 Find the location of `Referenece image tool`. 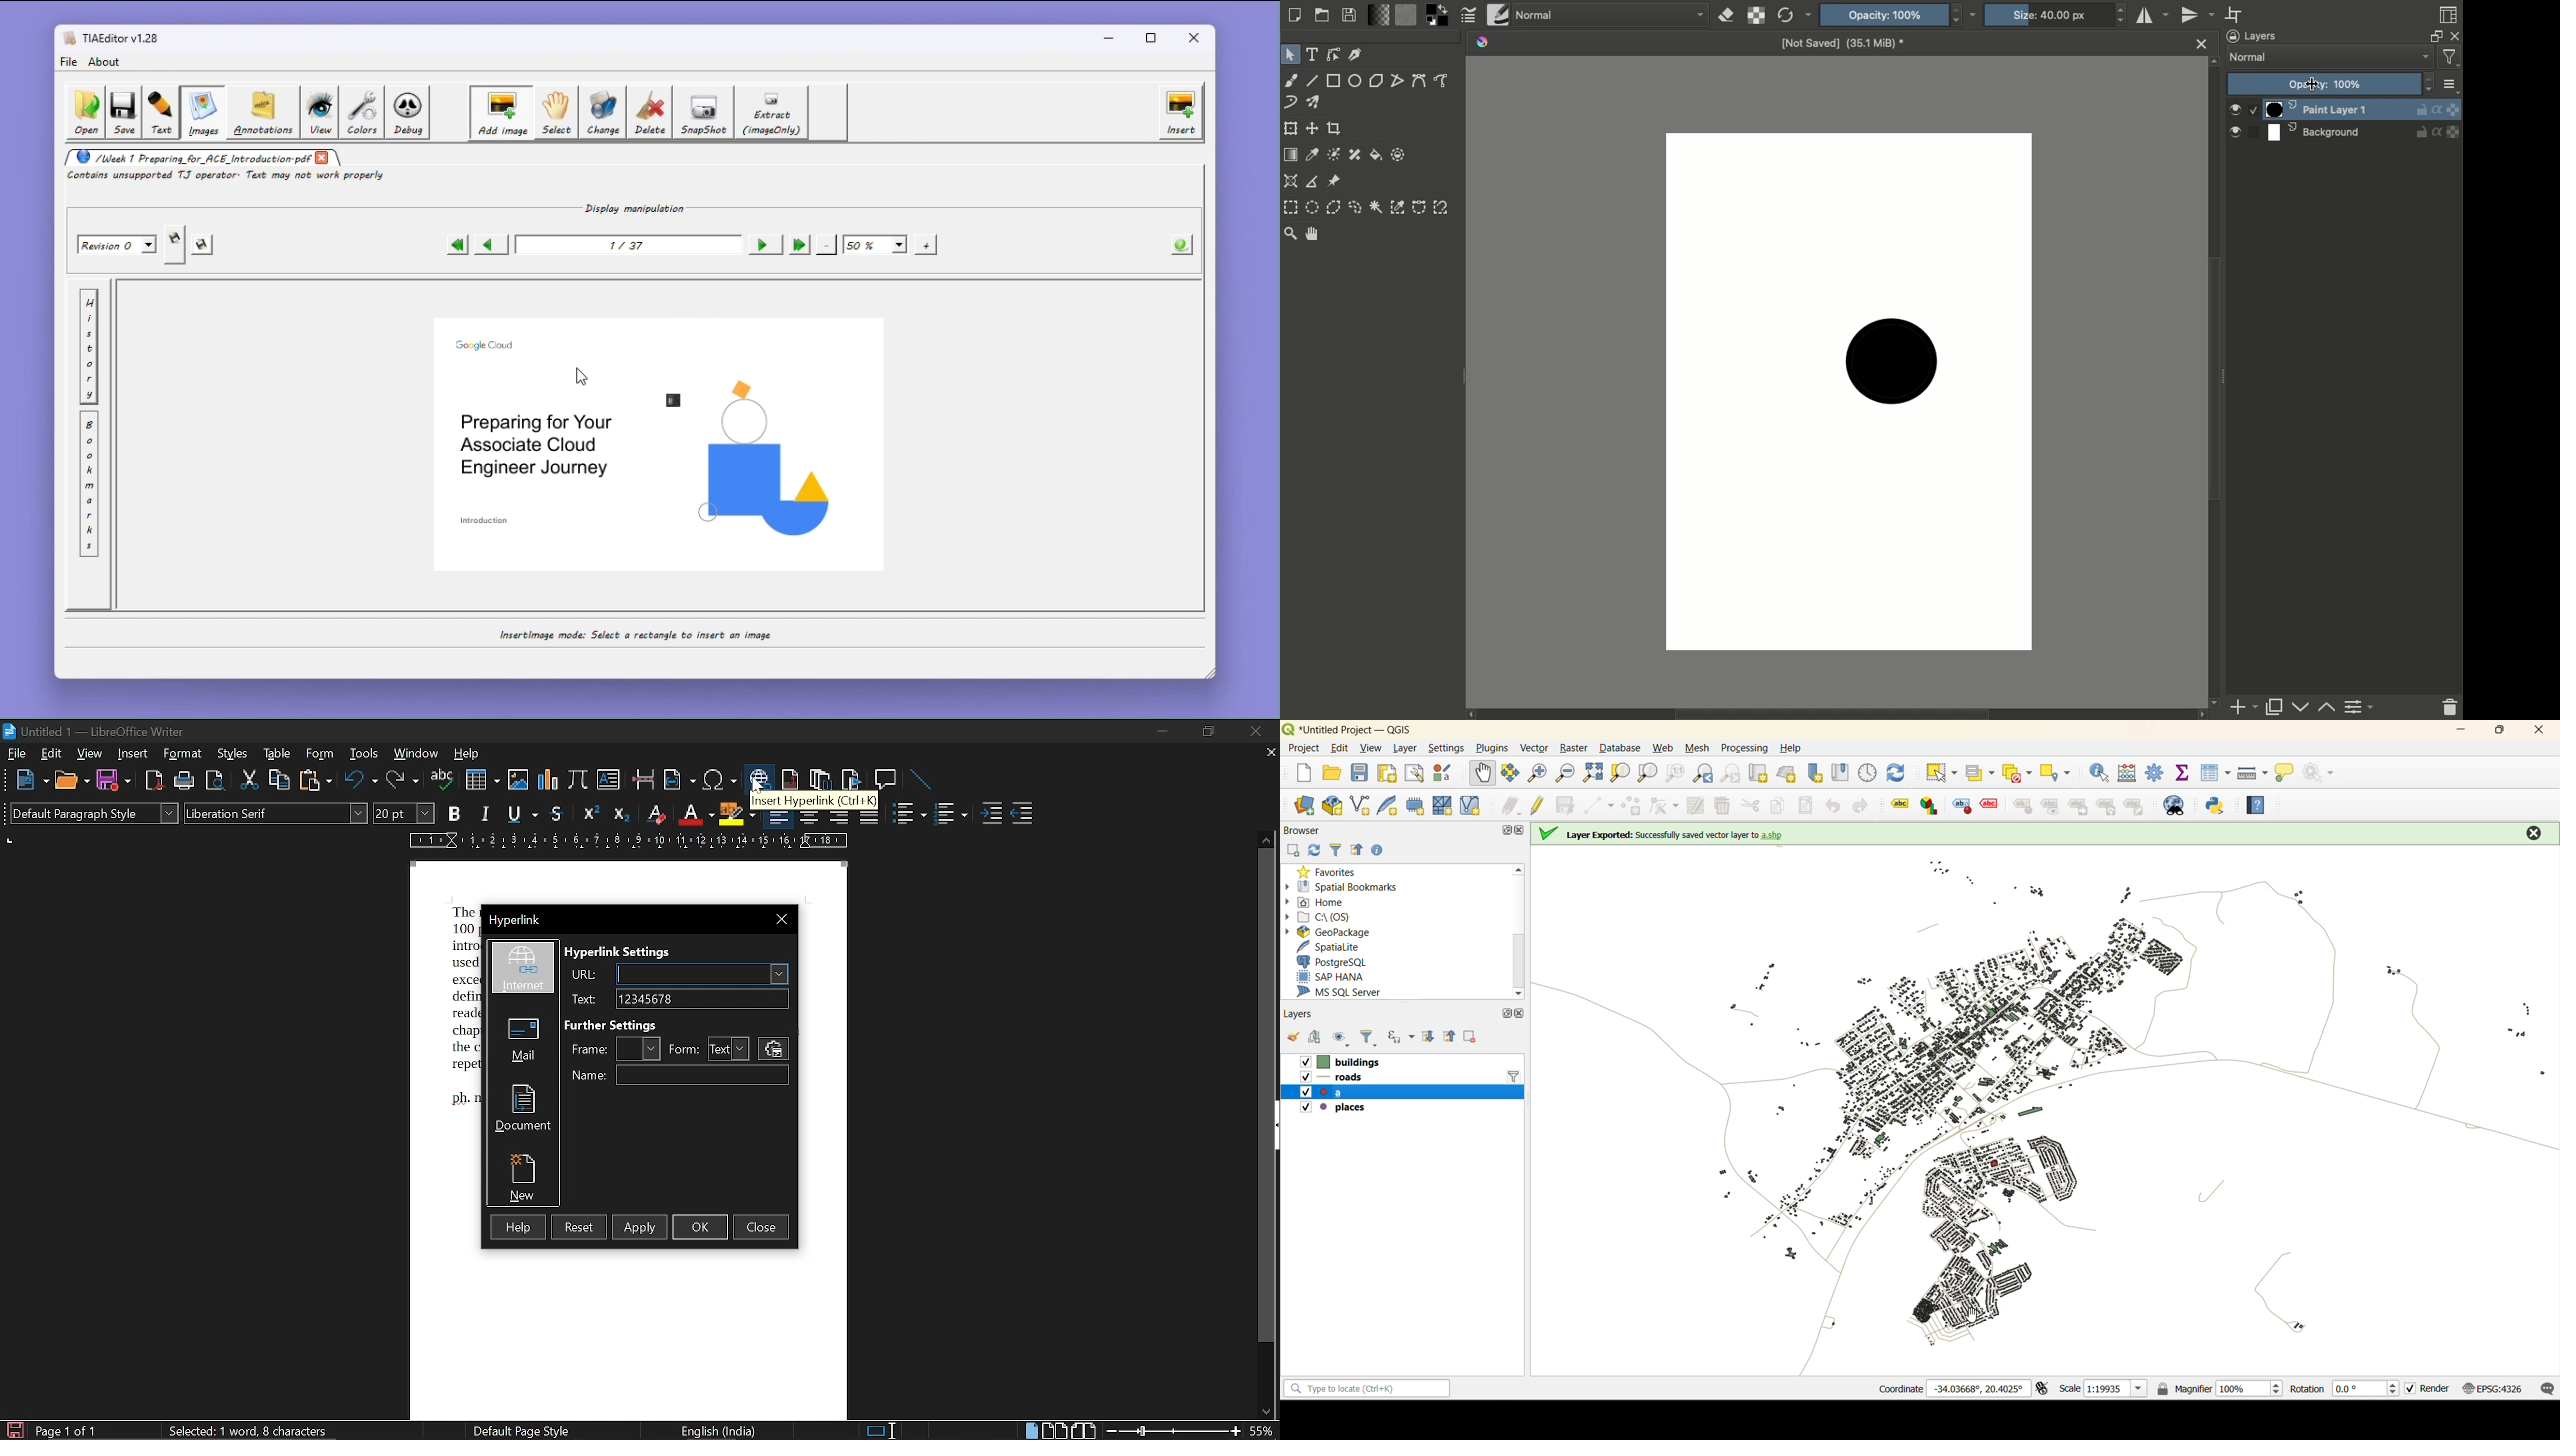

Referenece image tool is located at coordinates (1334, 182).